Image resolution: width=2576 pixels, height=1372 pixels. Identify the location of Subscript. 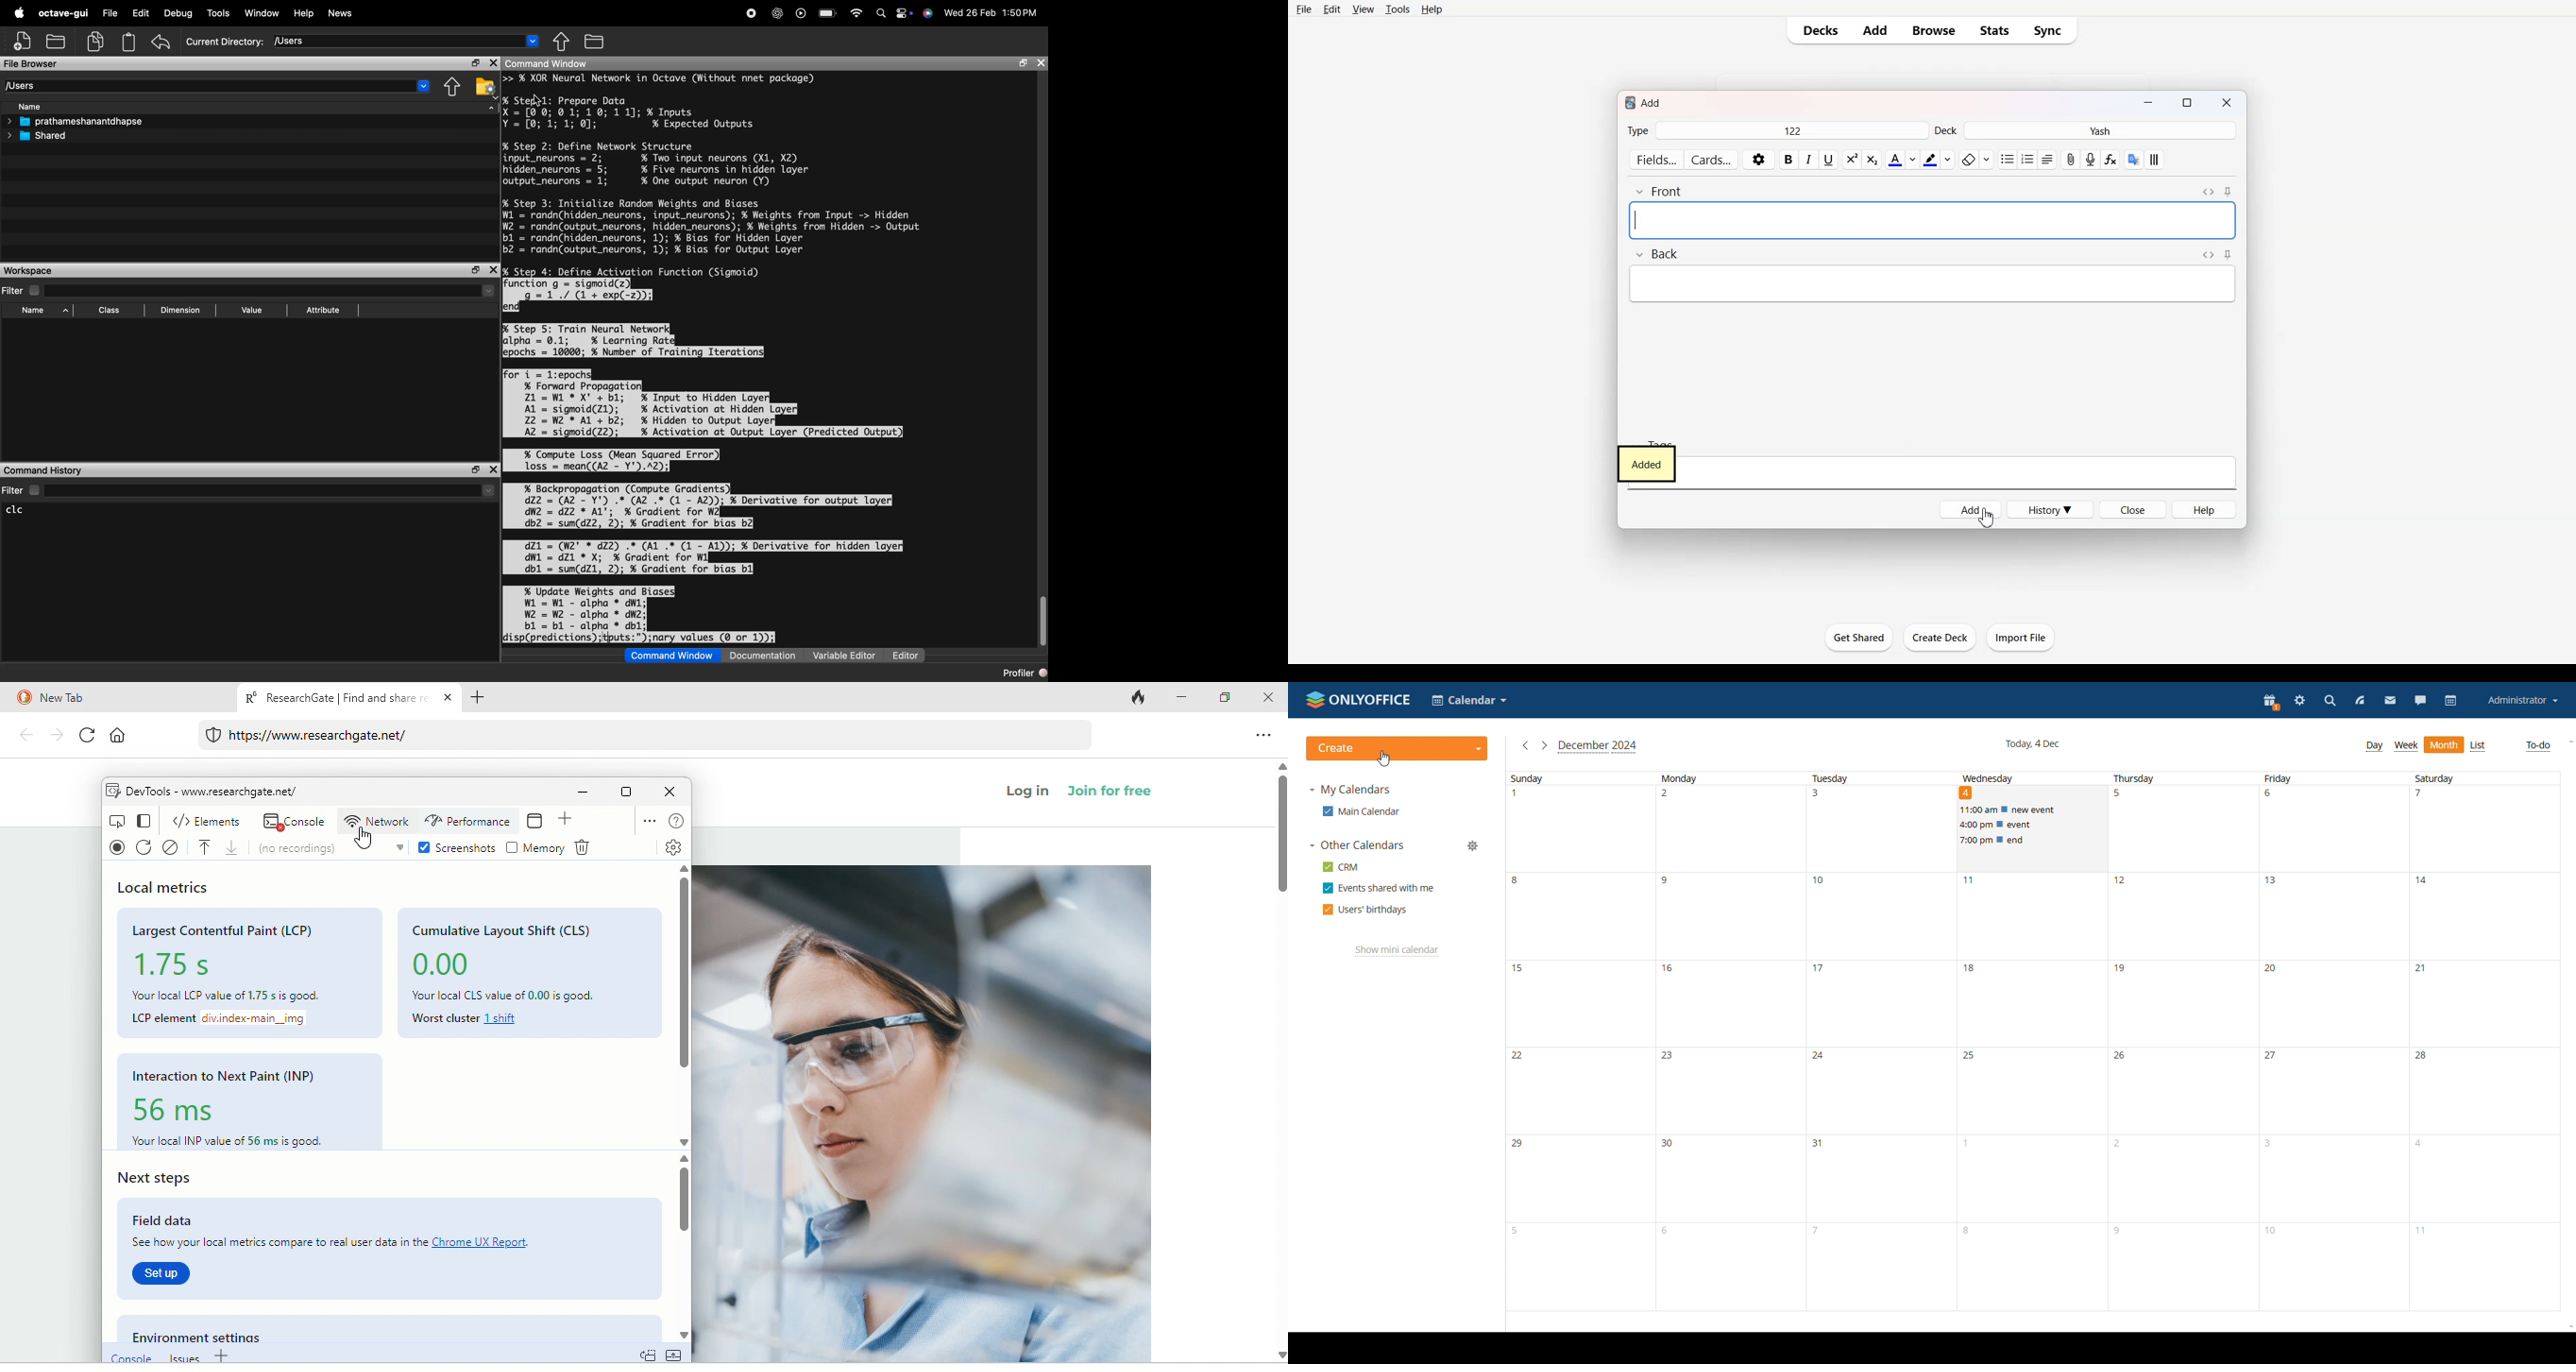
(1852, 160).